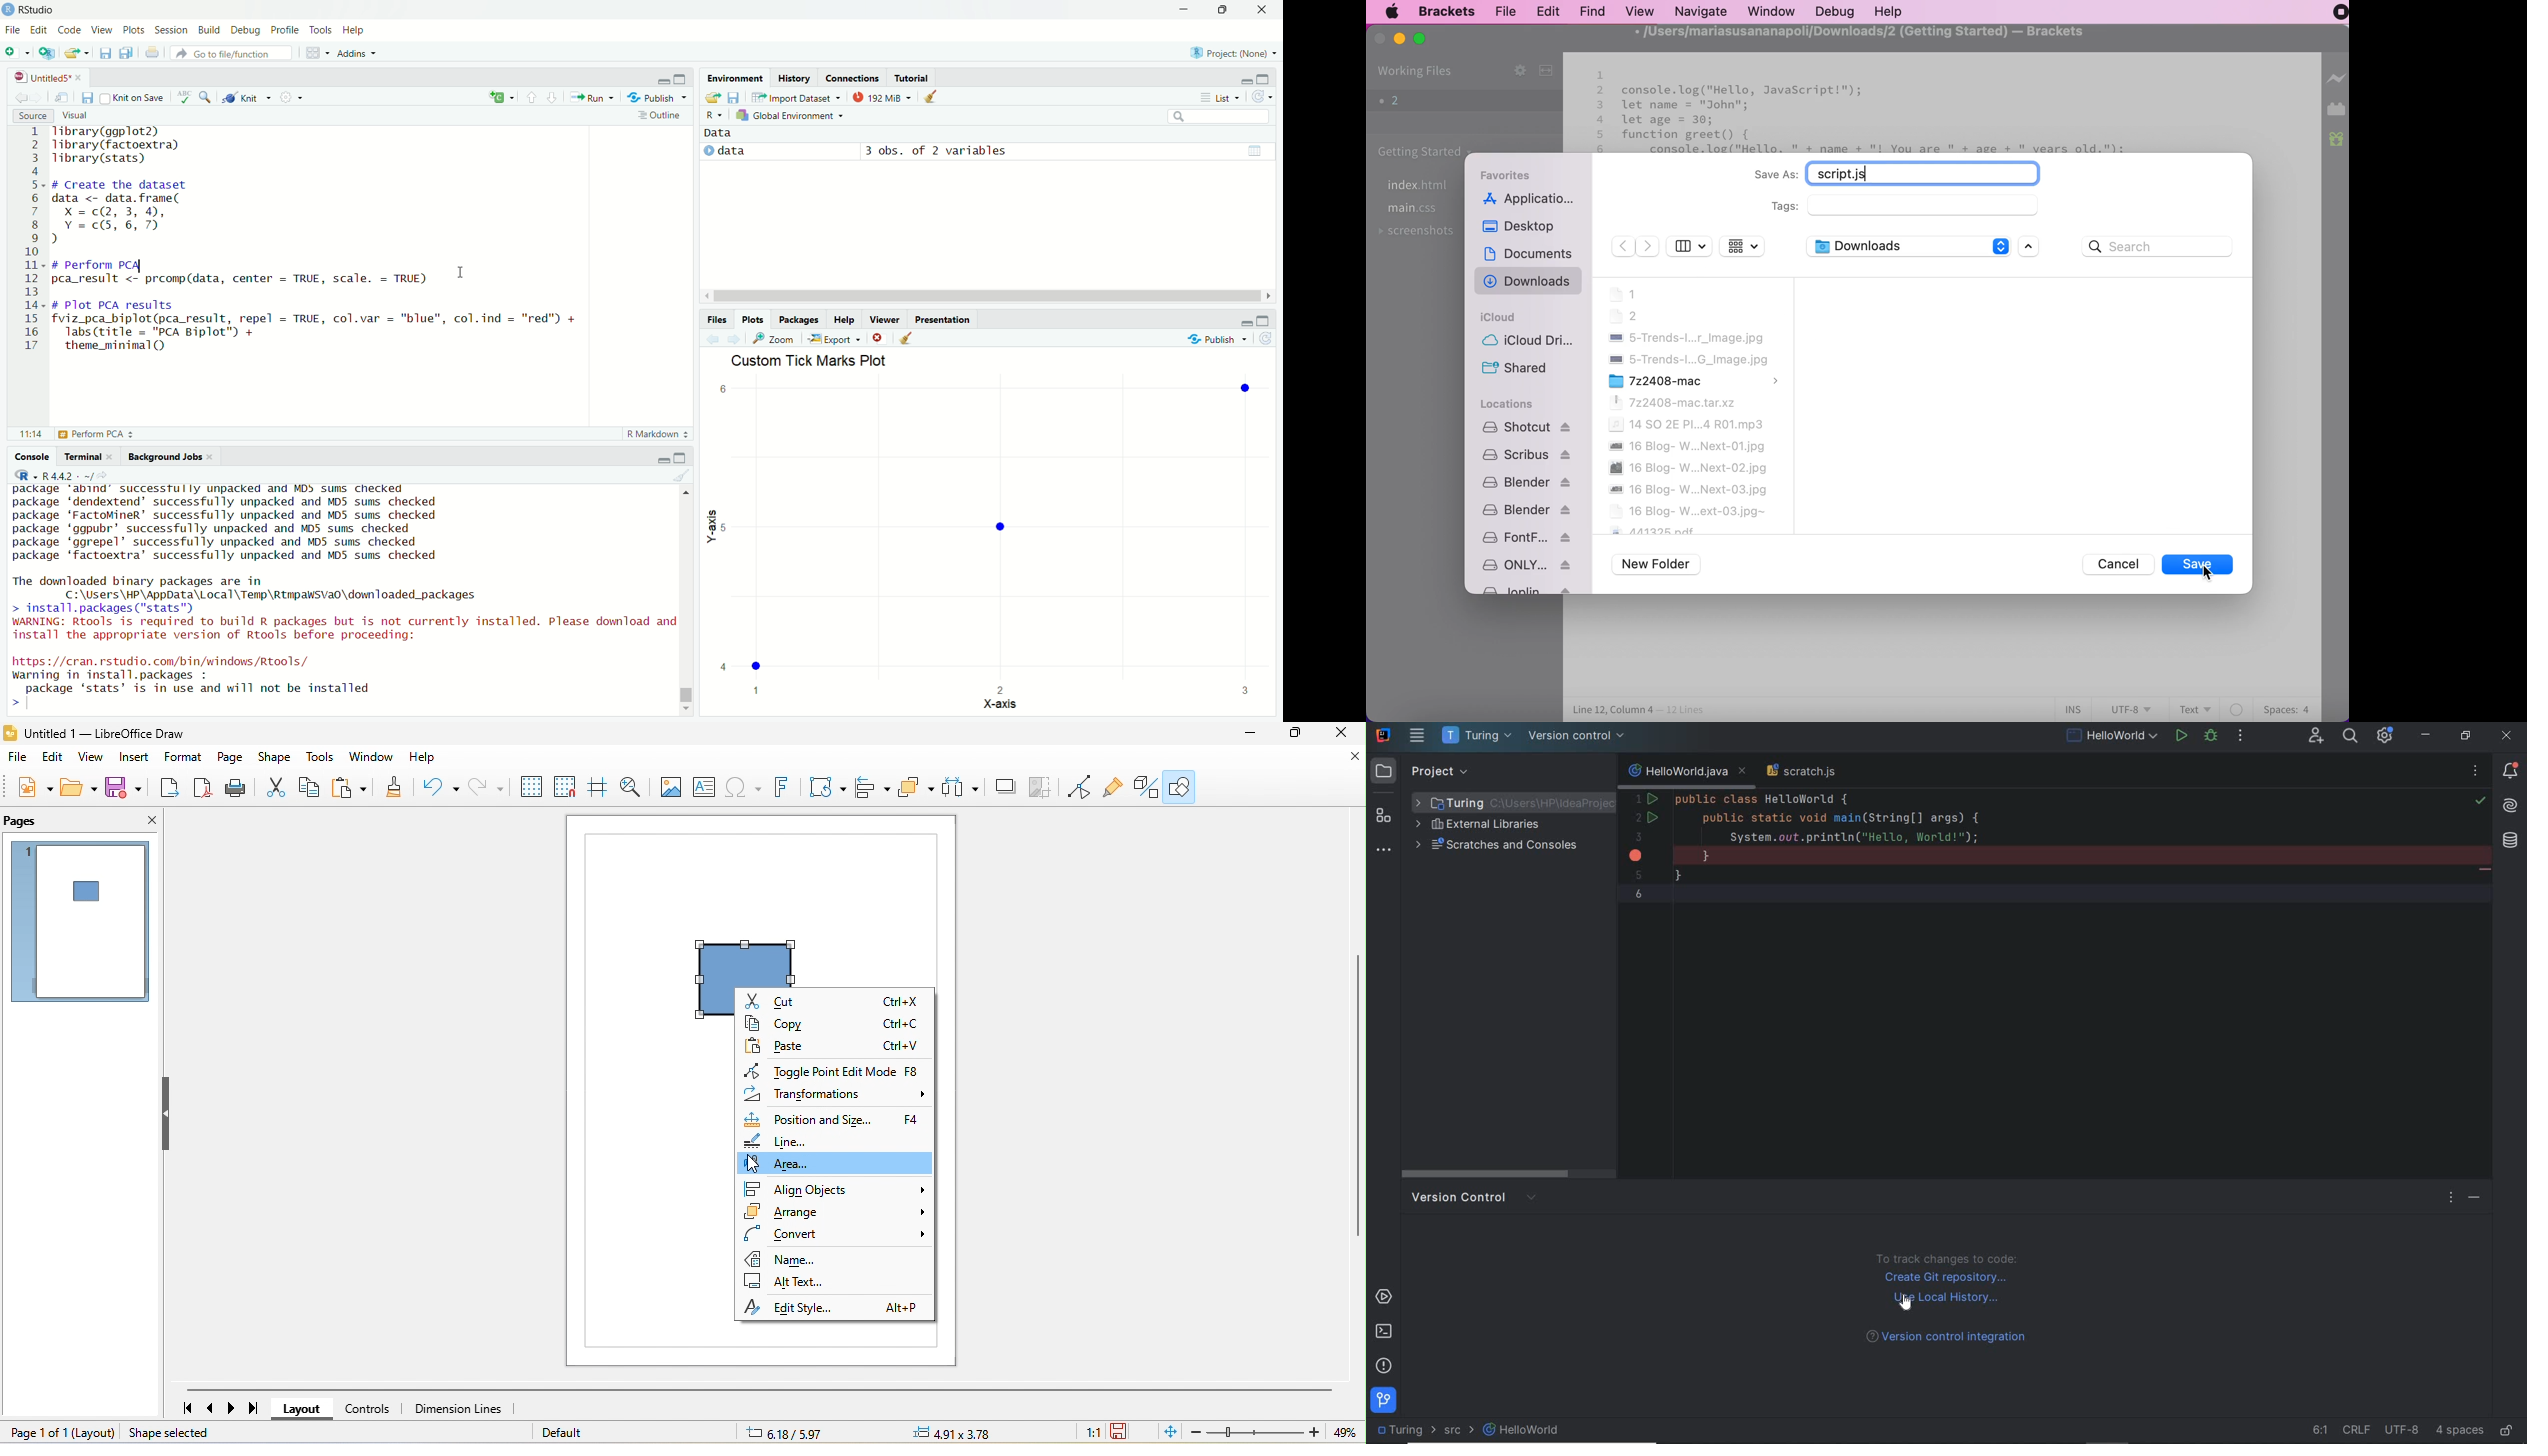 The image size is (2548, 1456). I want to click on minimize, so click(1245, 320).